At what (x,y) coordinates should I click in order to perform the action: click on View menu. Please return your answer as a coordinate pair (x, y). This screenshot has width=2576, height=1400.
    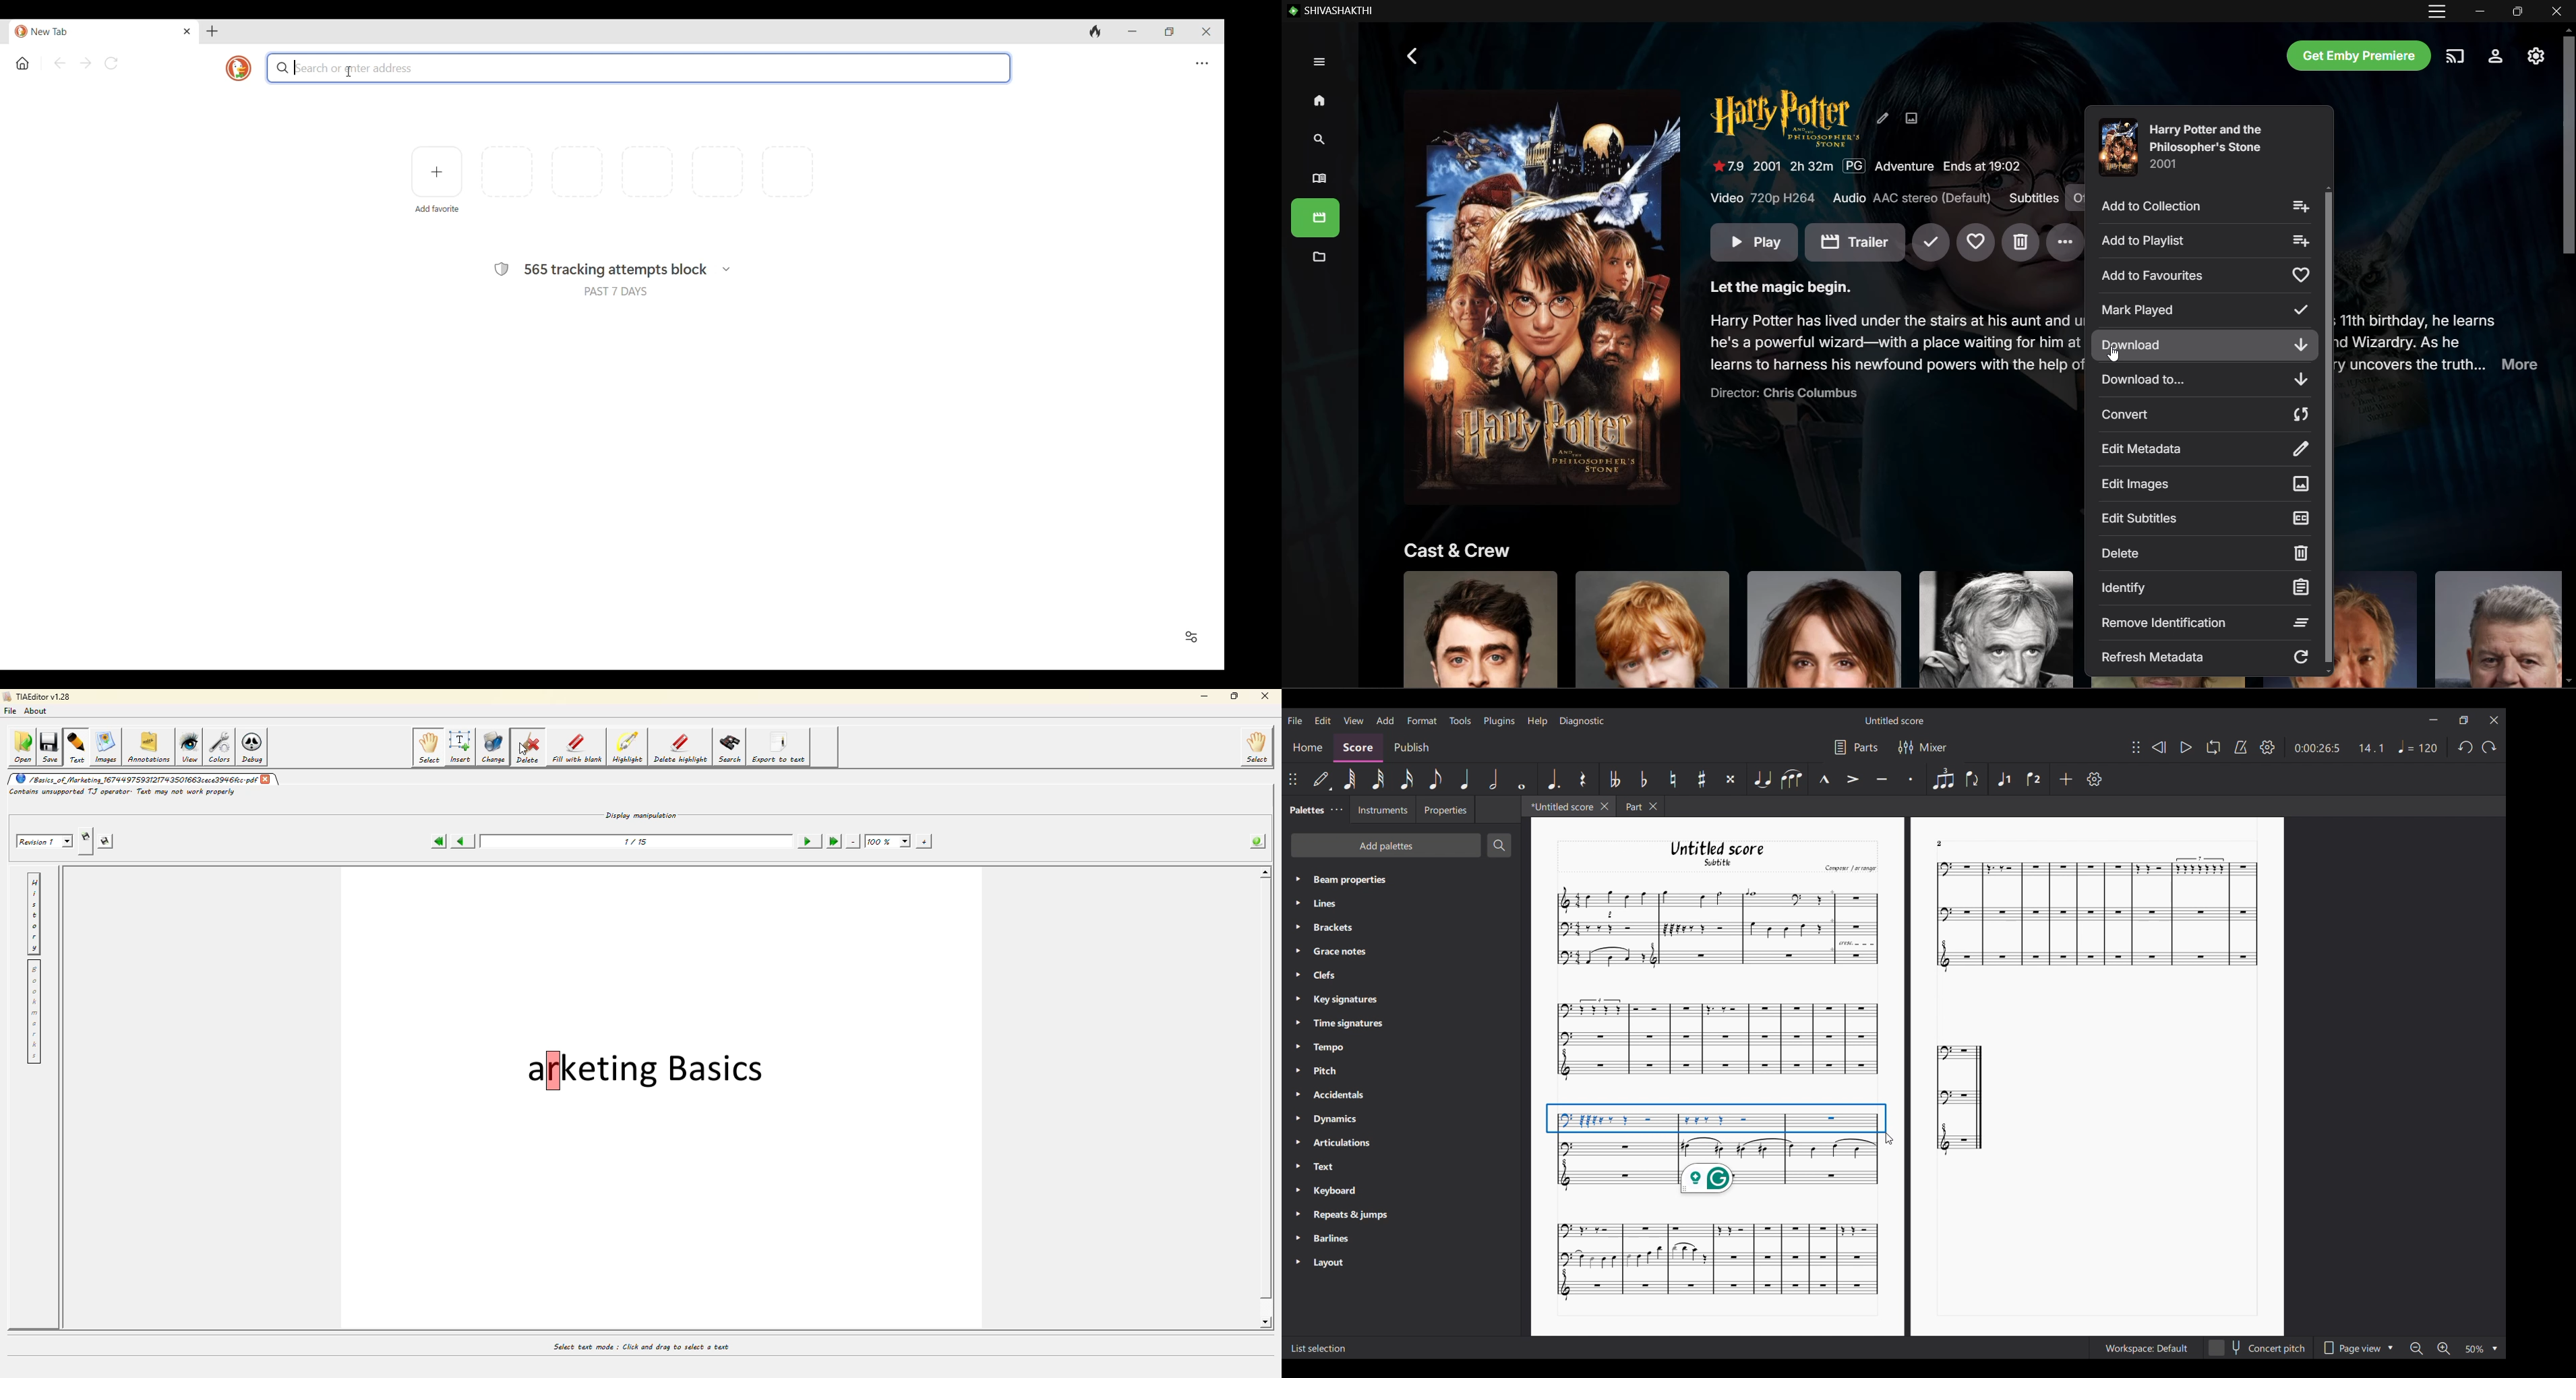
    Looking at the image, I should click on (1354, 720).